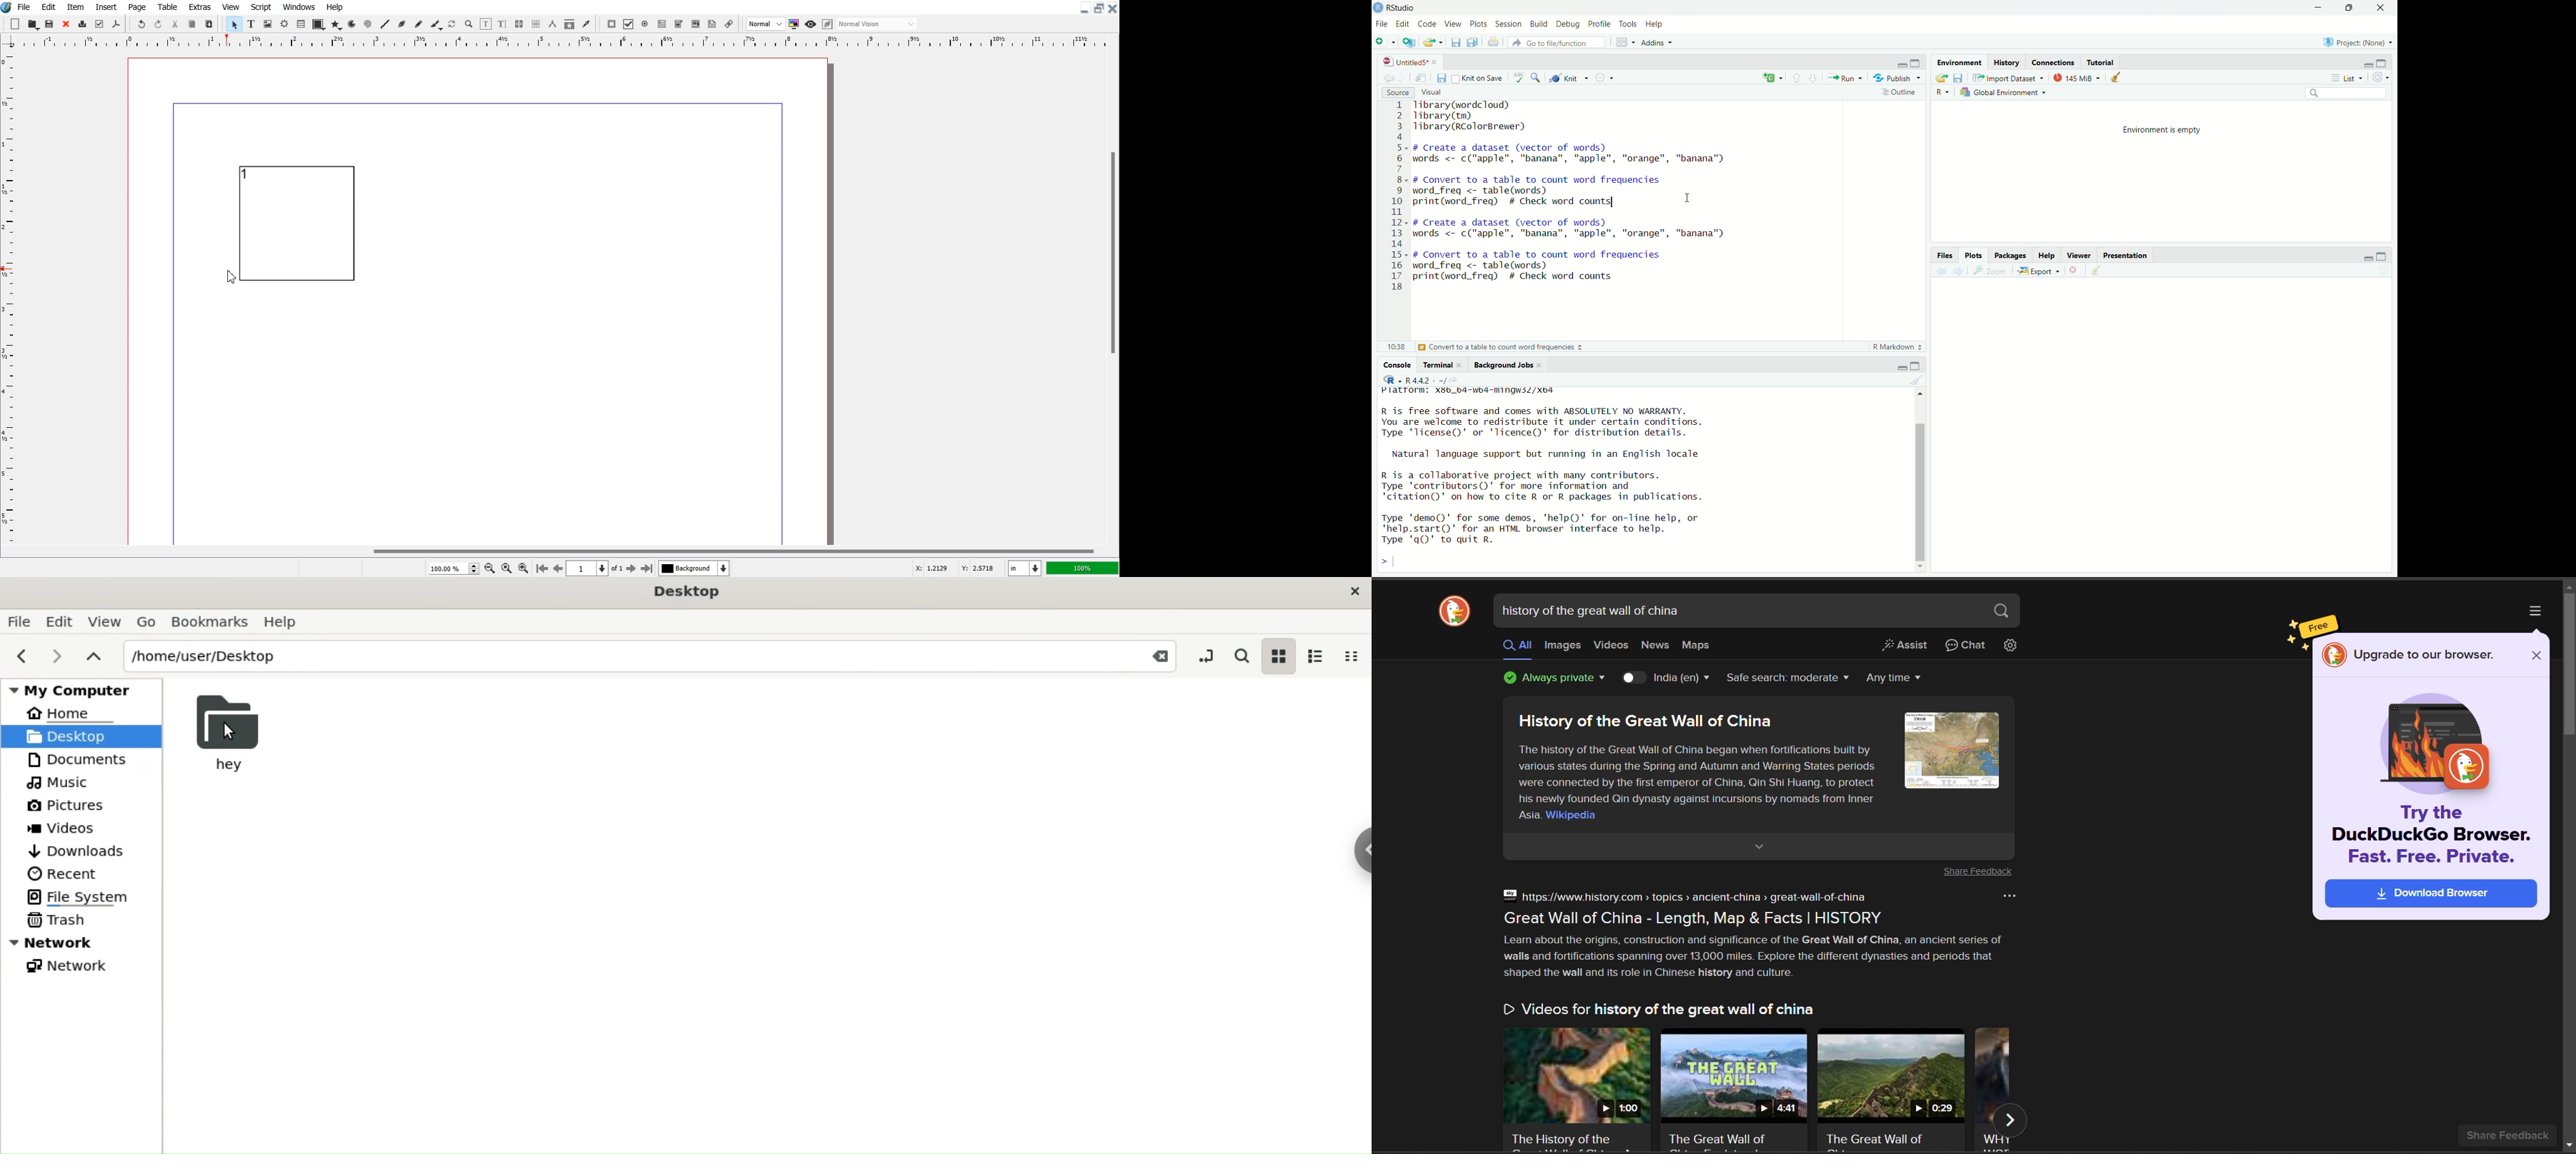 The image size is (2576, 1176). What do you see at coordinates (1387, 562) in the screenshot?
I see `>` at bounding box center [1387, 562].